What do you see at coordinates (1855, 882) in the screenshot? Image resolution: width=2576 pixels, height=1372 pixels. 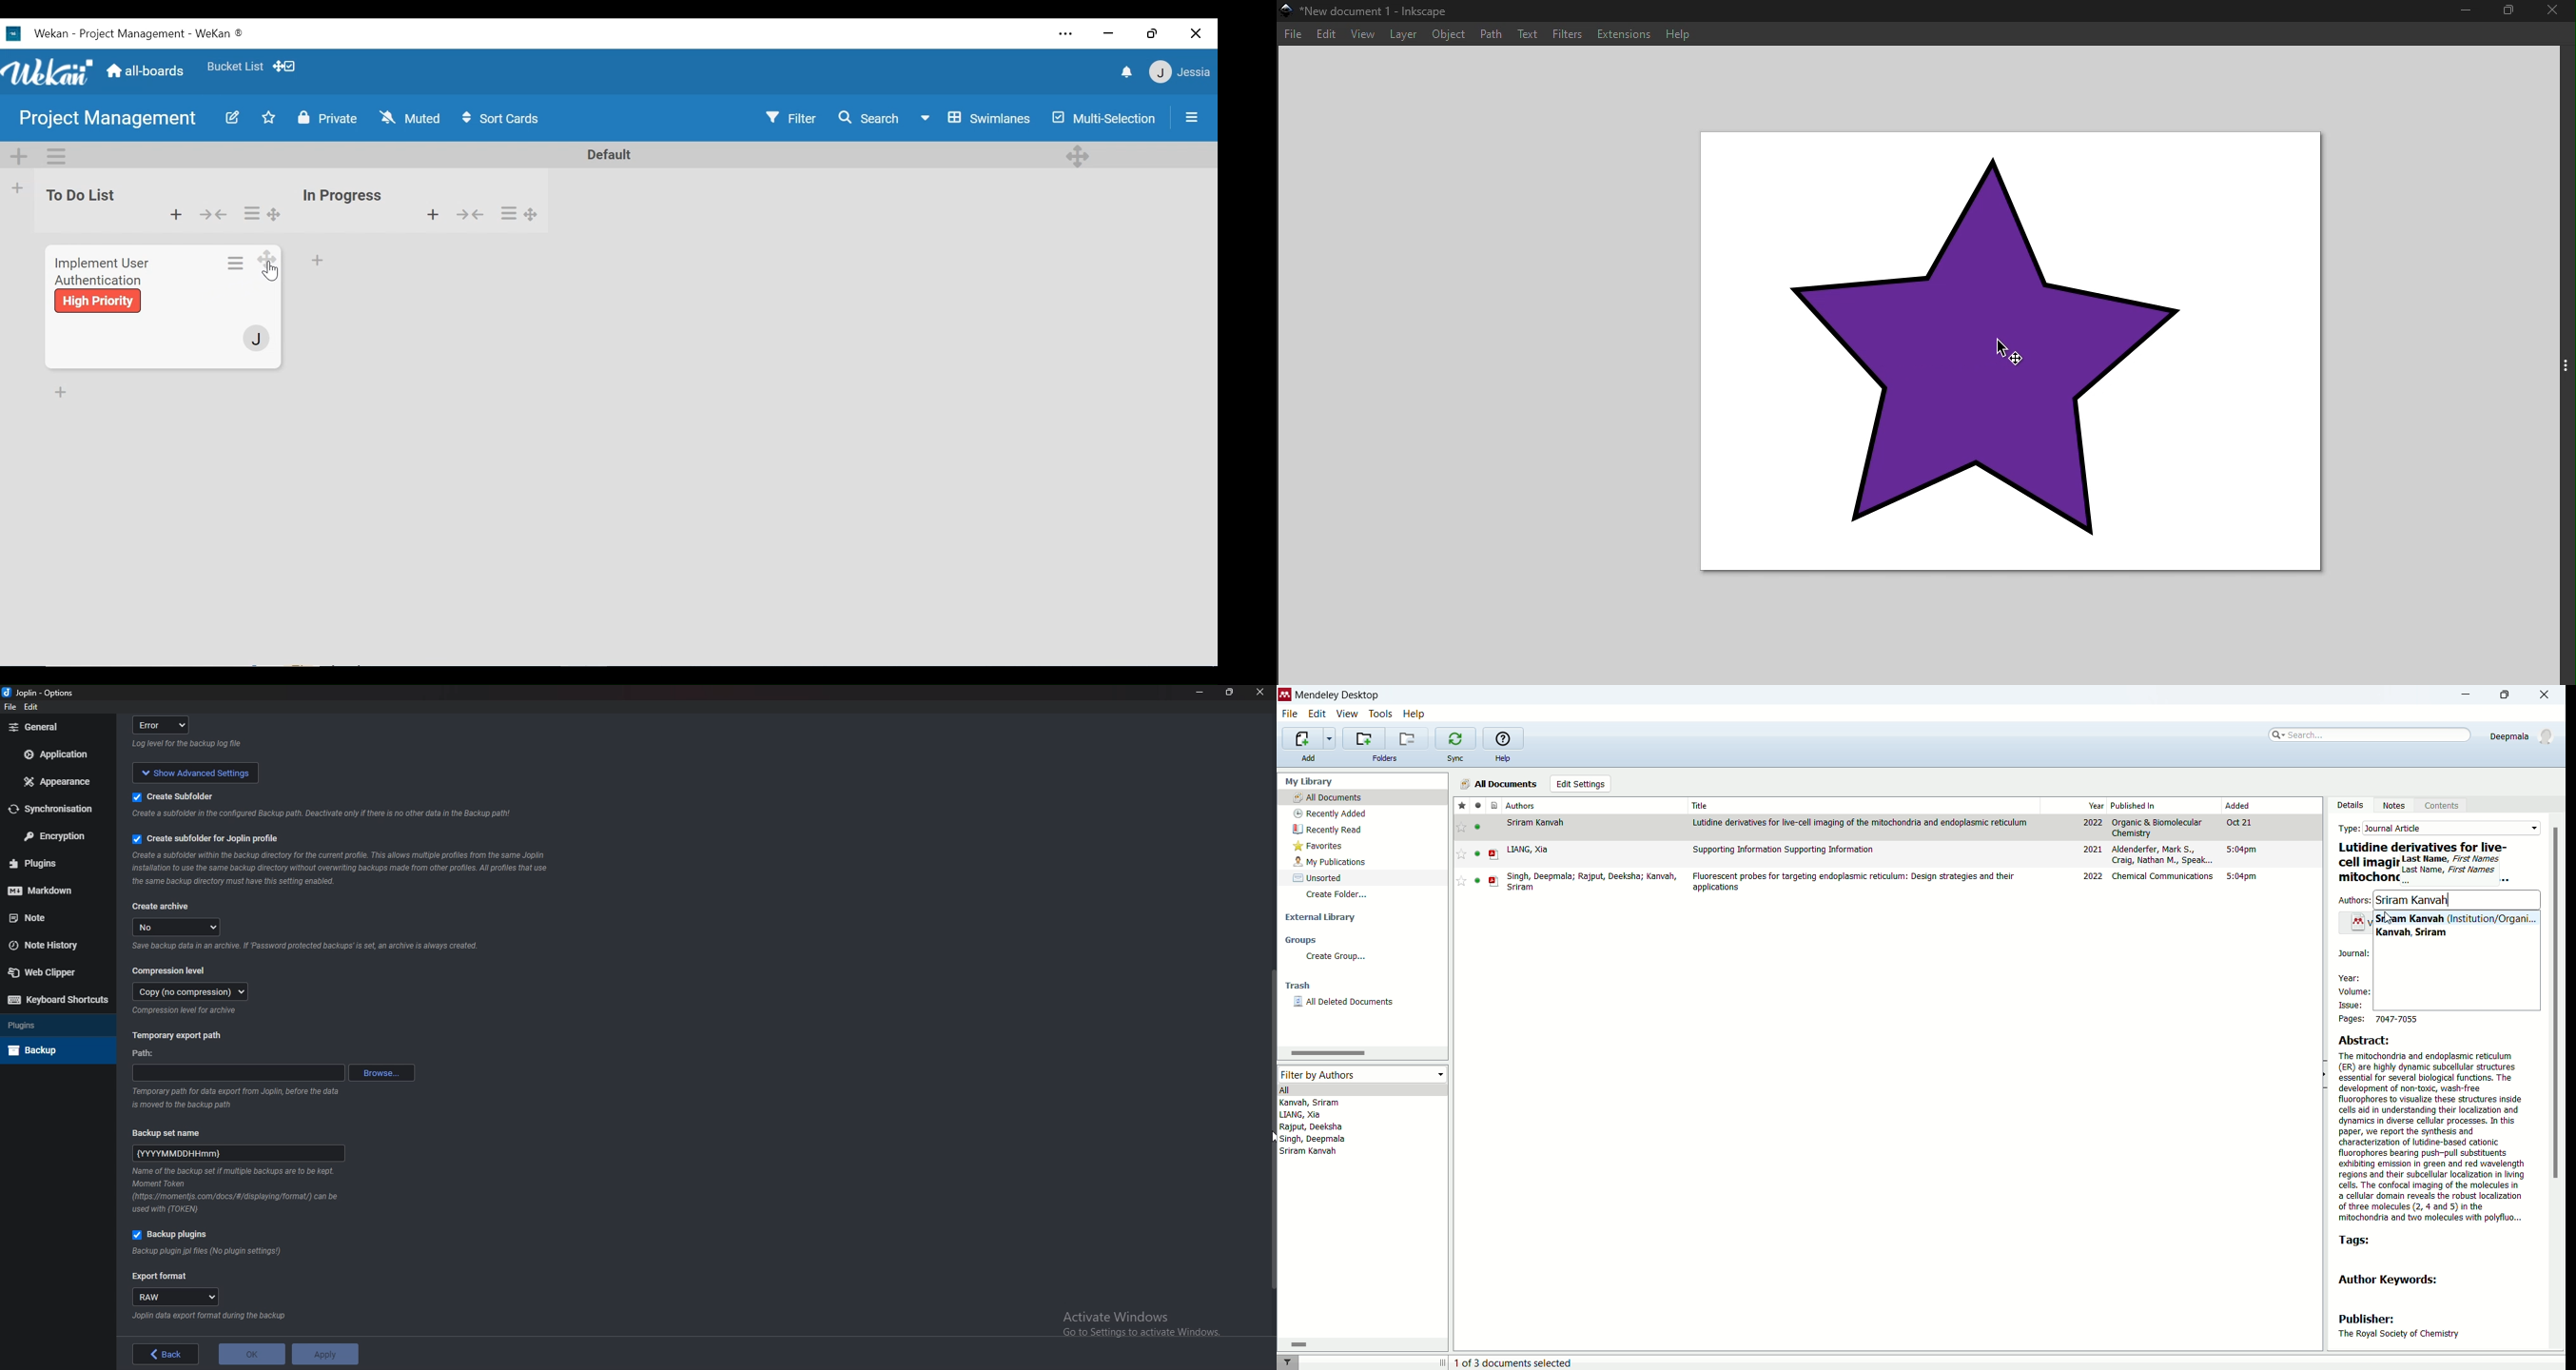 I see `Flourescent probes for targeting endoplasmic reticulum: Design strategies and their applications` at bounding box center [1855, 882].